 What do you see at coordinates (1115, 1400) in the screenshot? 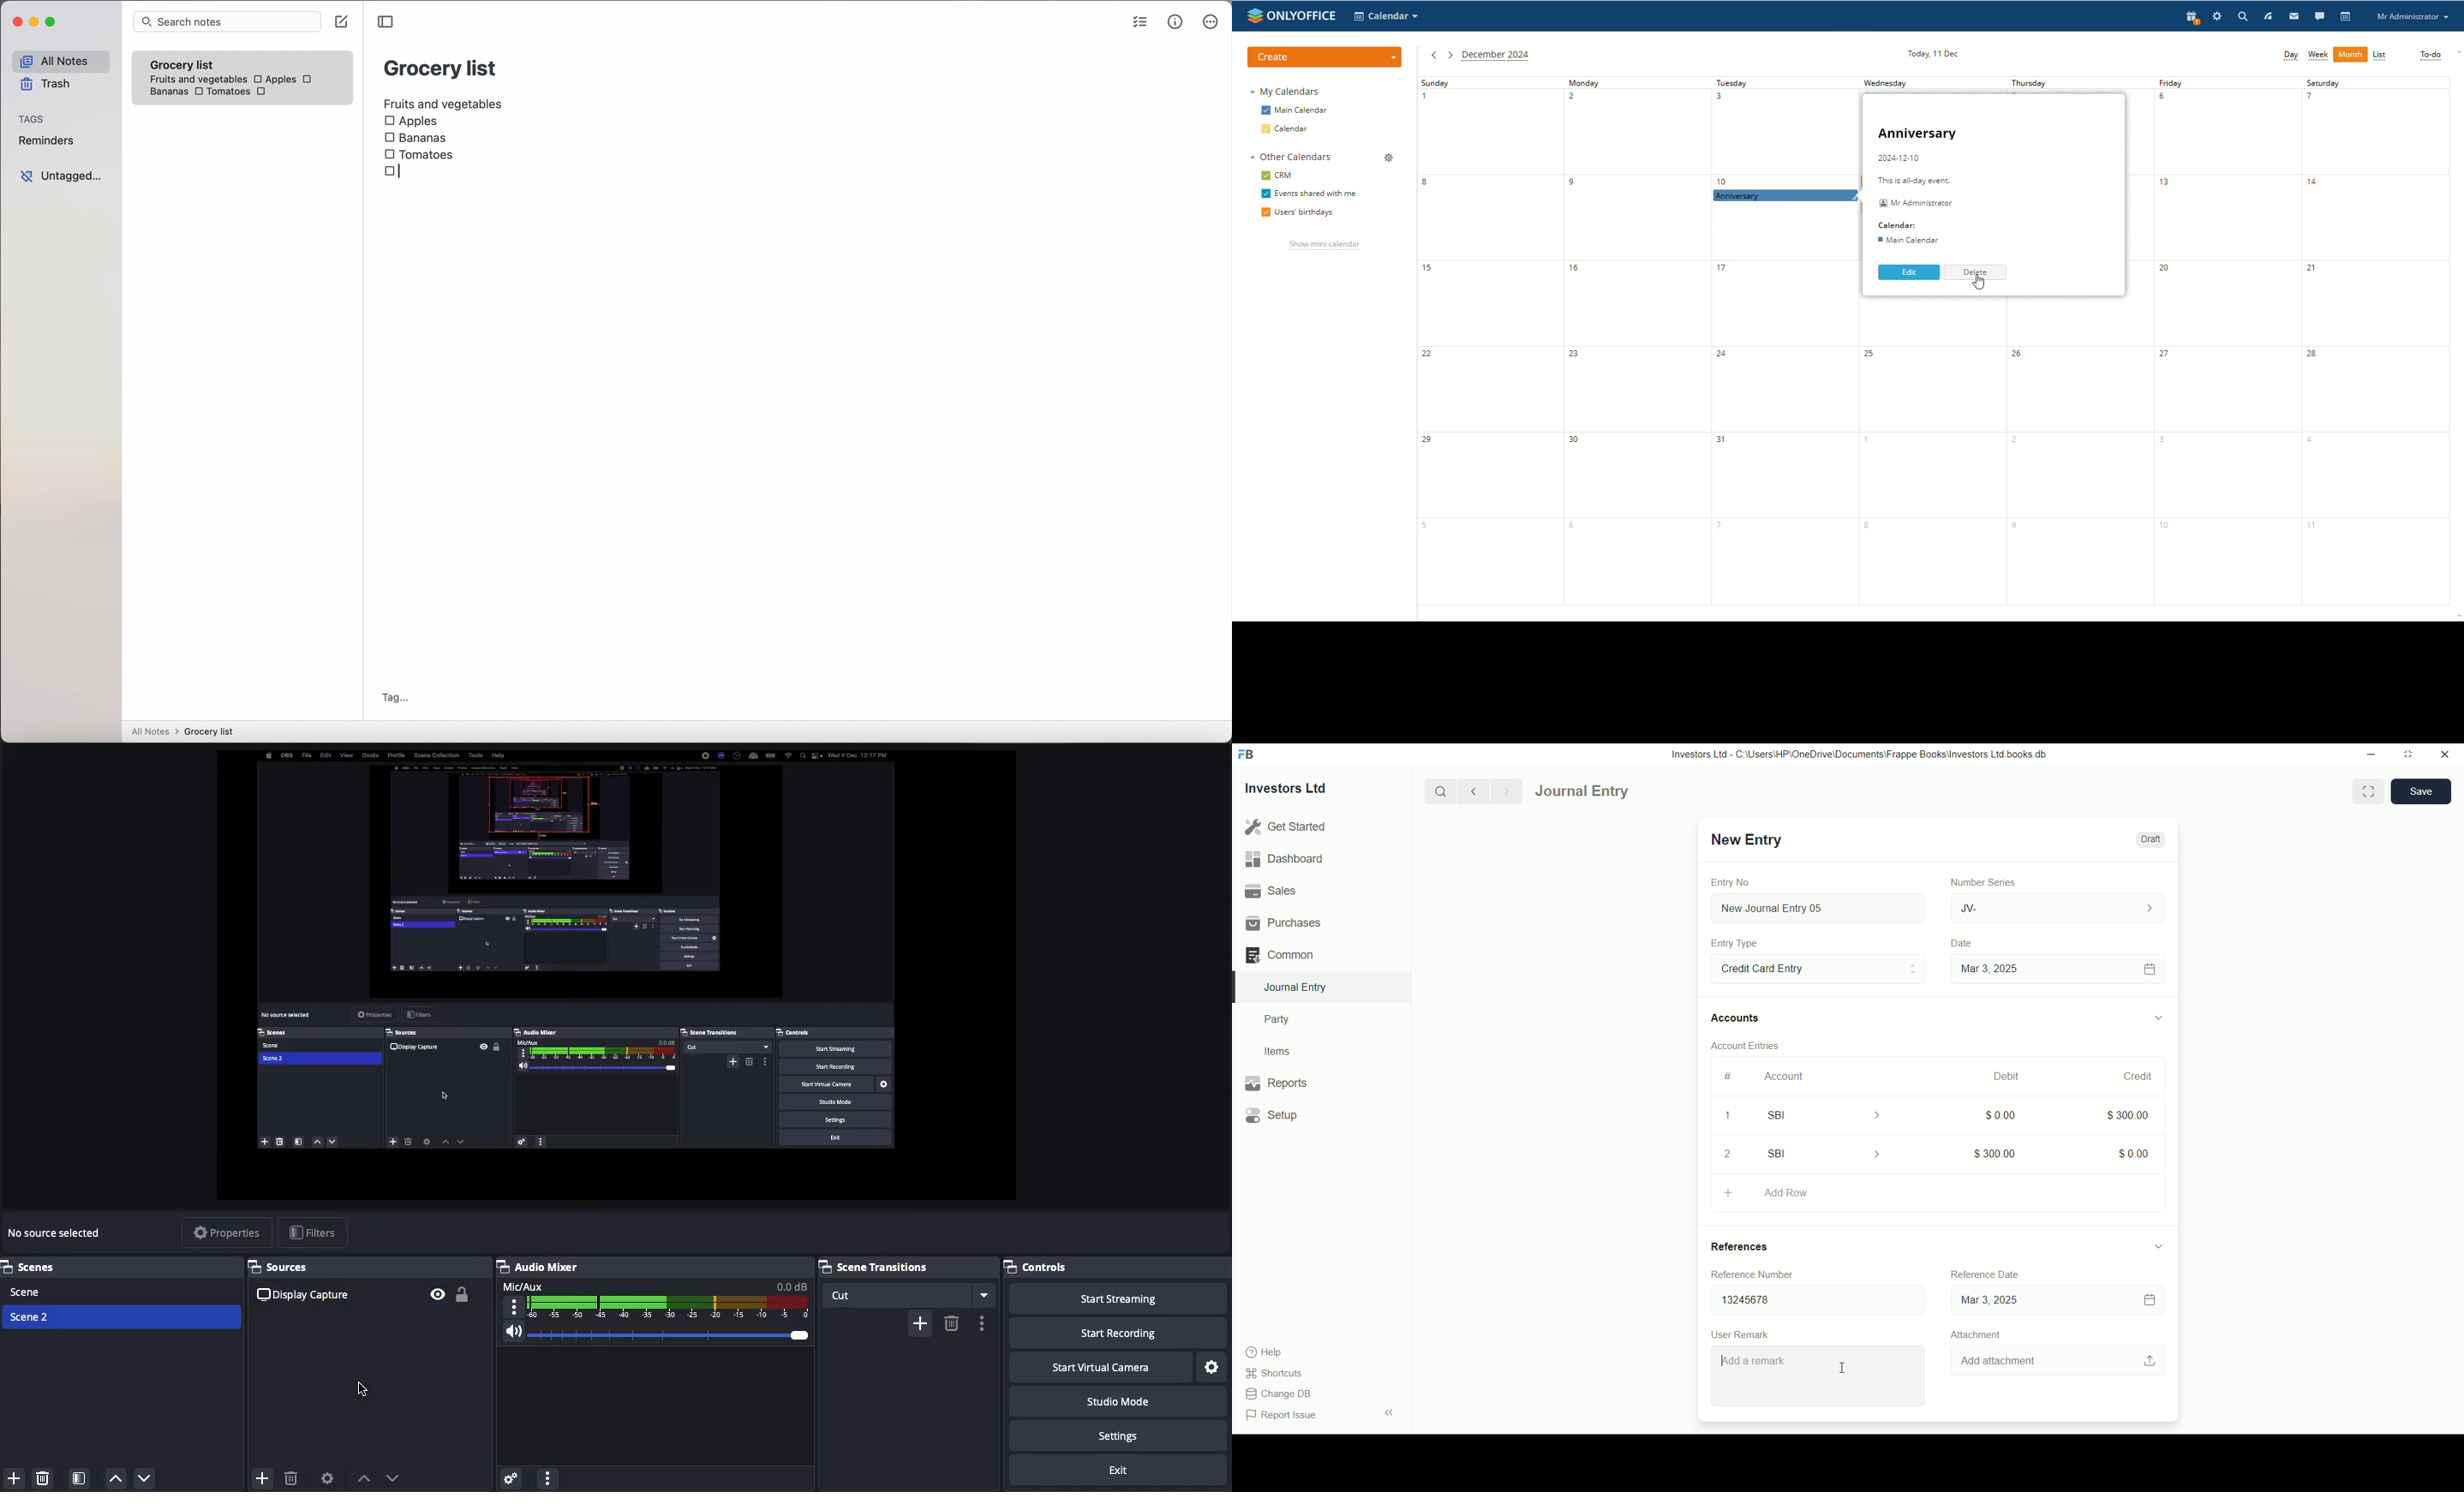
I see `Studio mode` at bounding box center [1115, 1400].